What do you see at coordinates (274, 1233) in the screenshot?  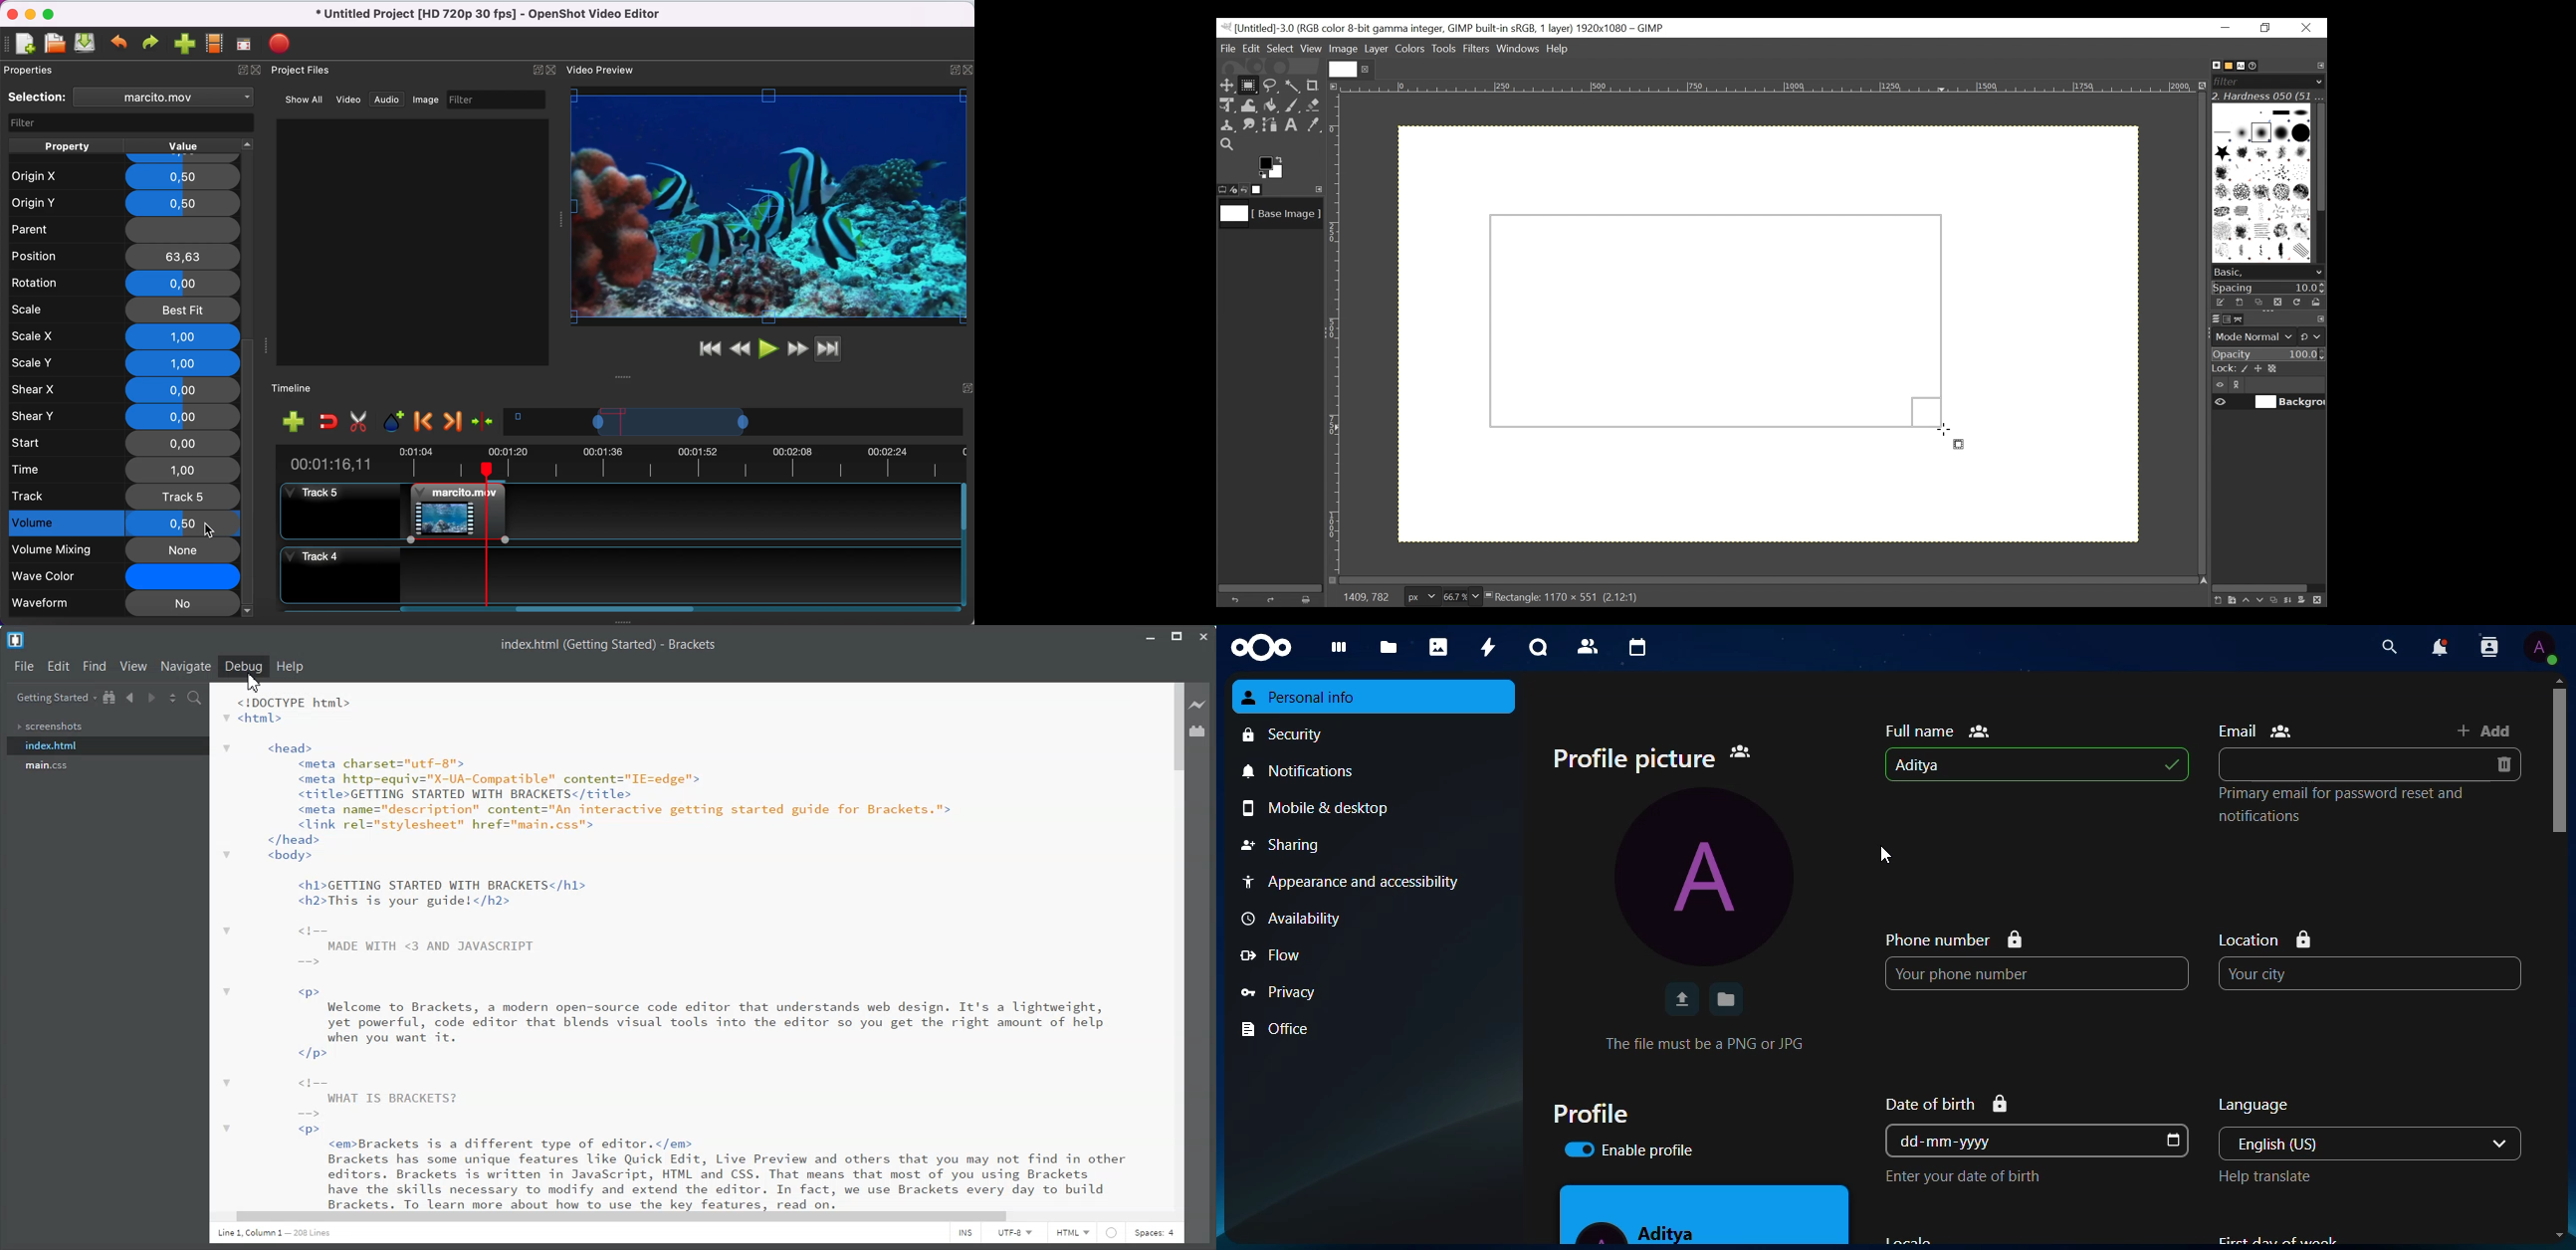 I see `Text` at bounding box center [274, 1233].